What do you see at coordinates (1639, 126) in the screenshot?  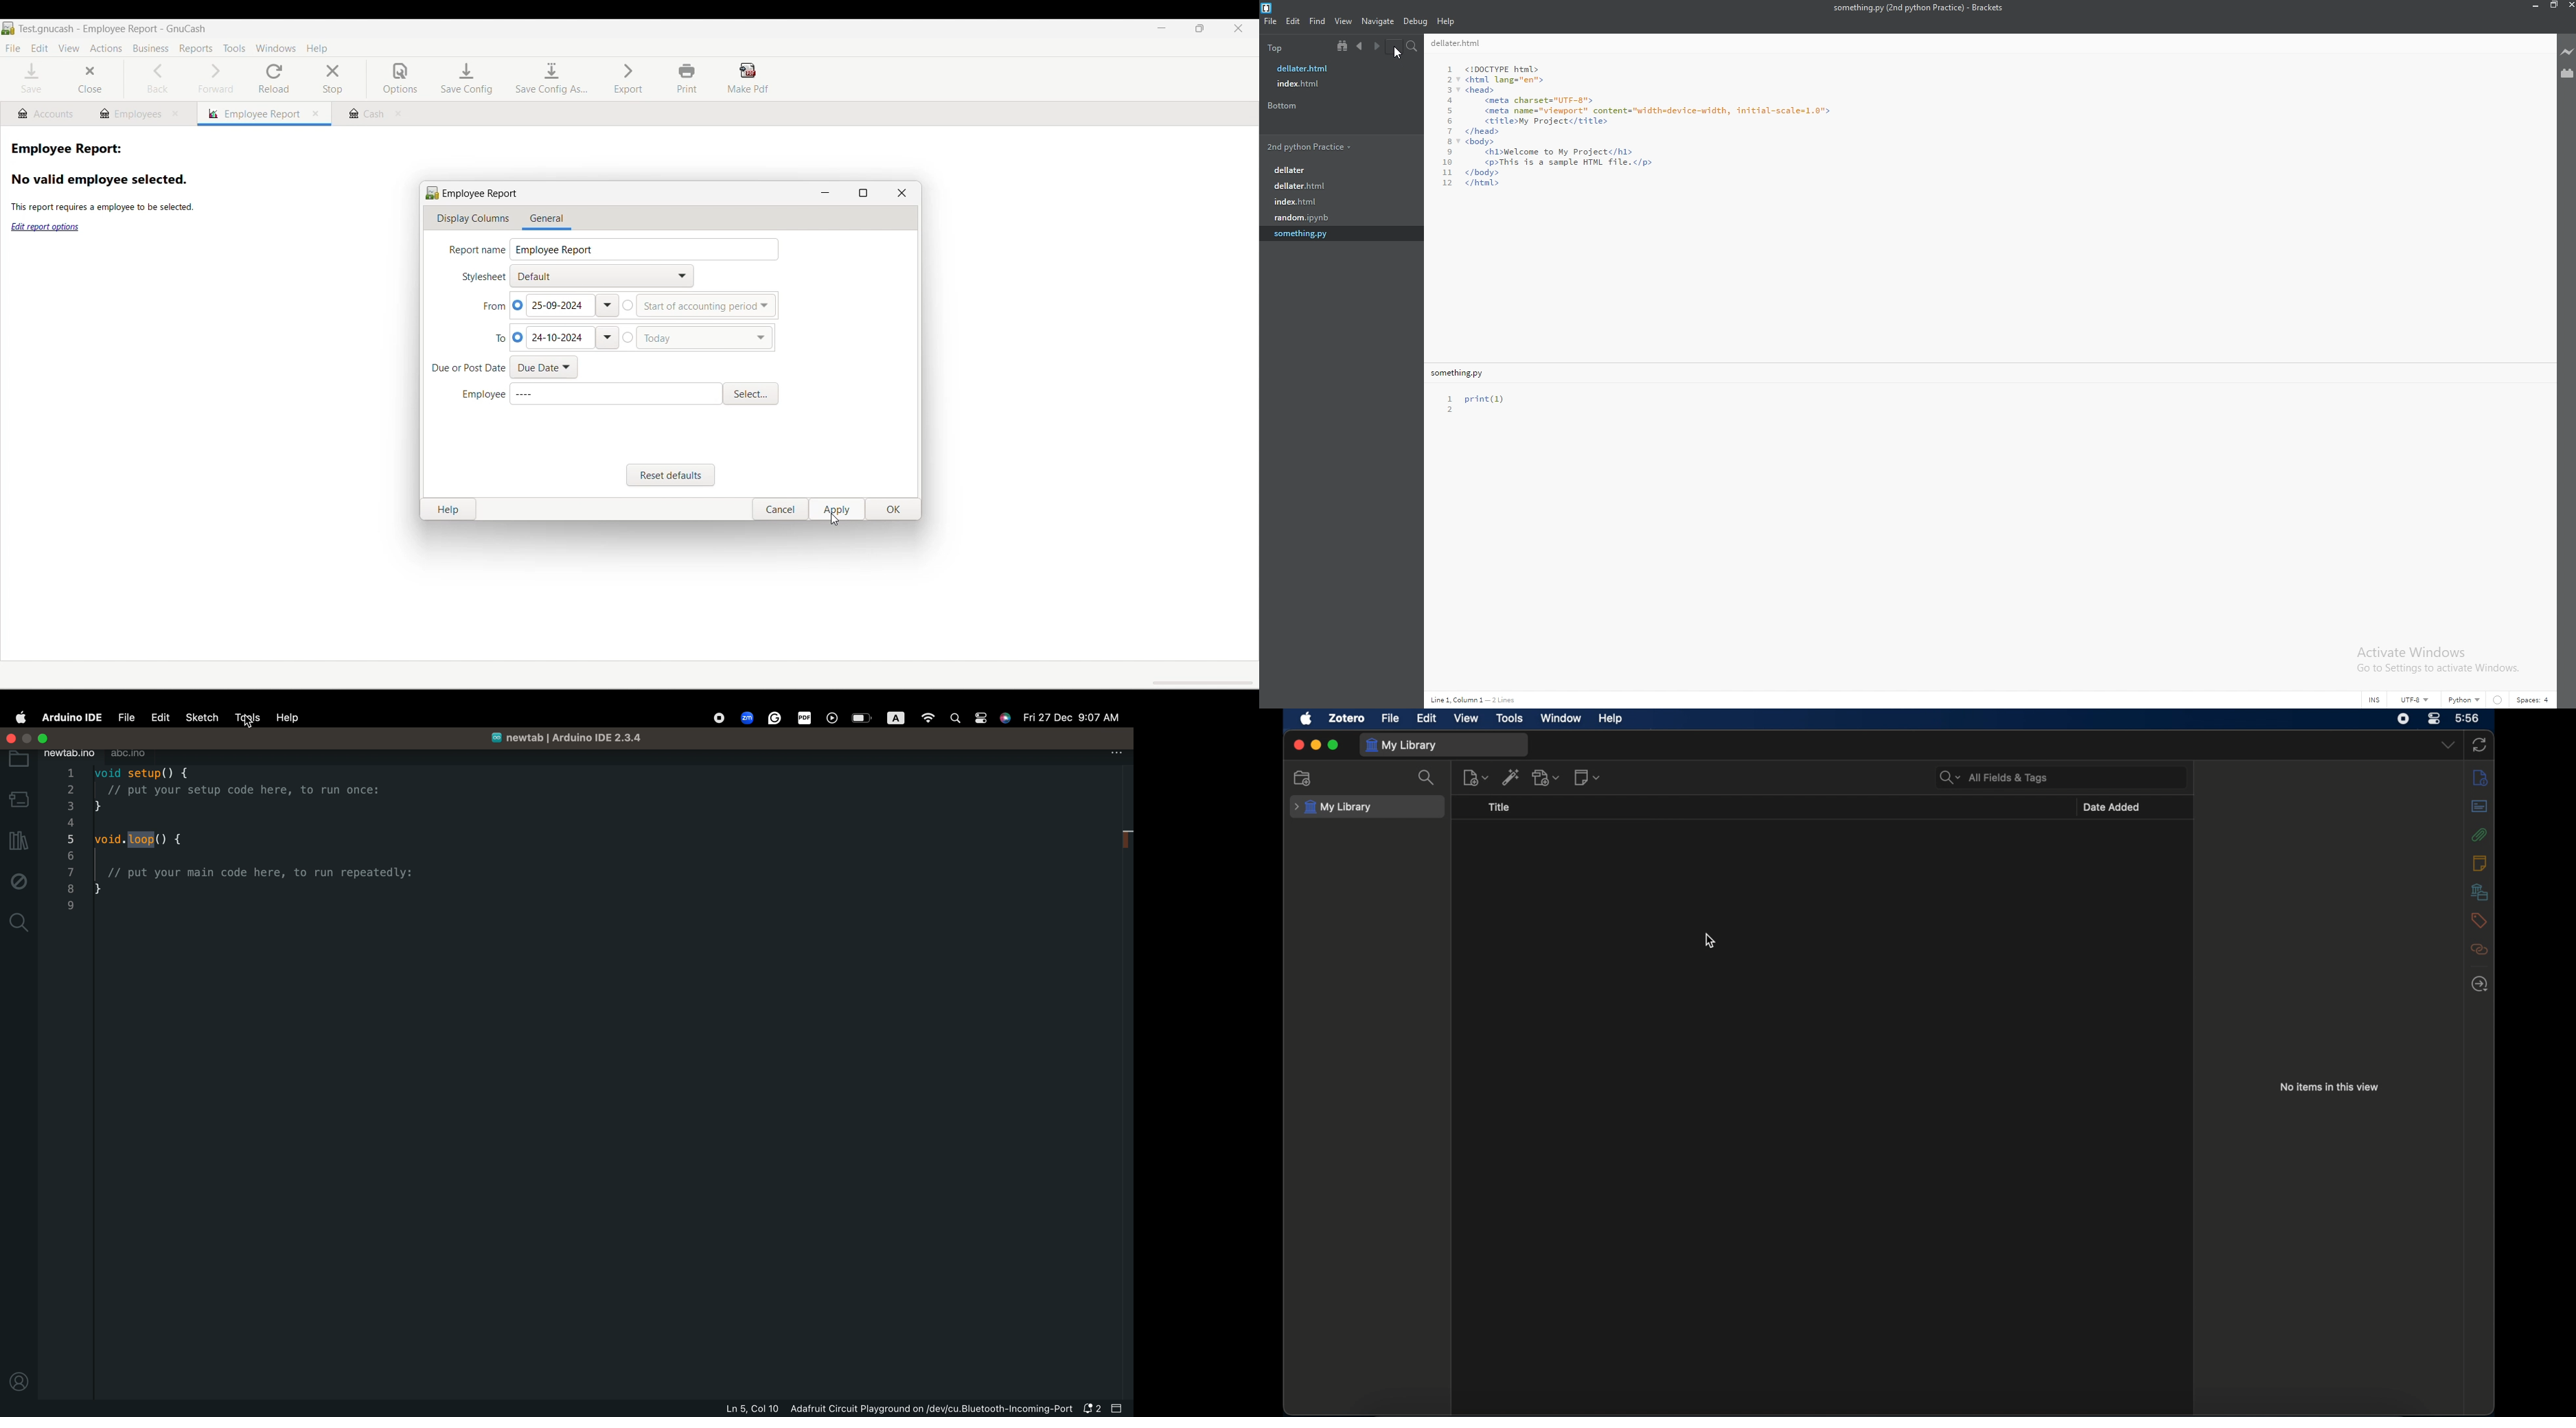 I see `code` at bounding box center [1639, 126].